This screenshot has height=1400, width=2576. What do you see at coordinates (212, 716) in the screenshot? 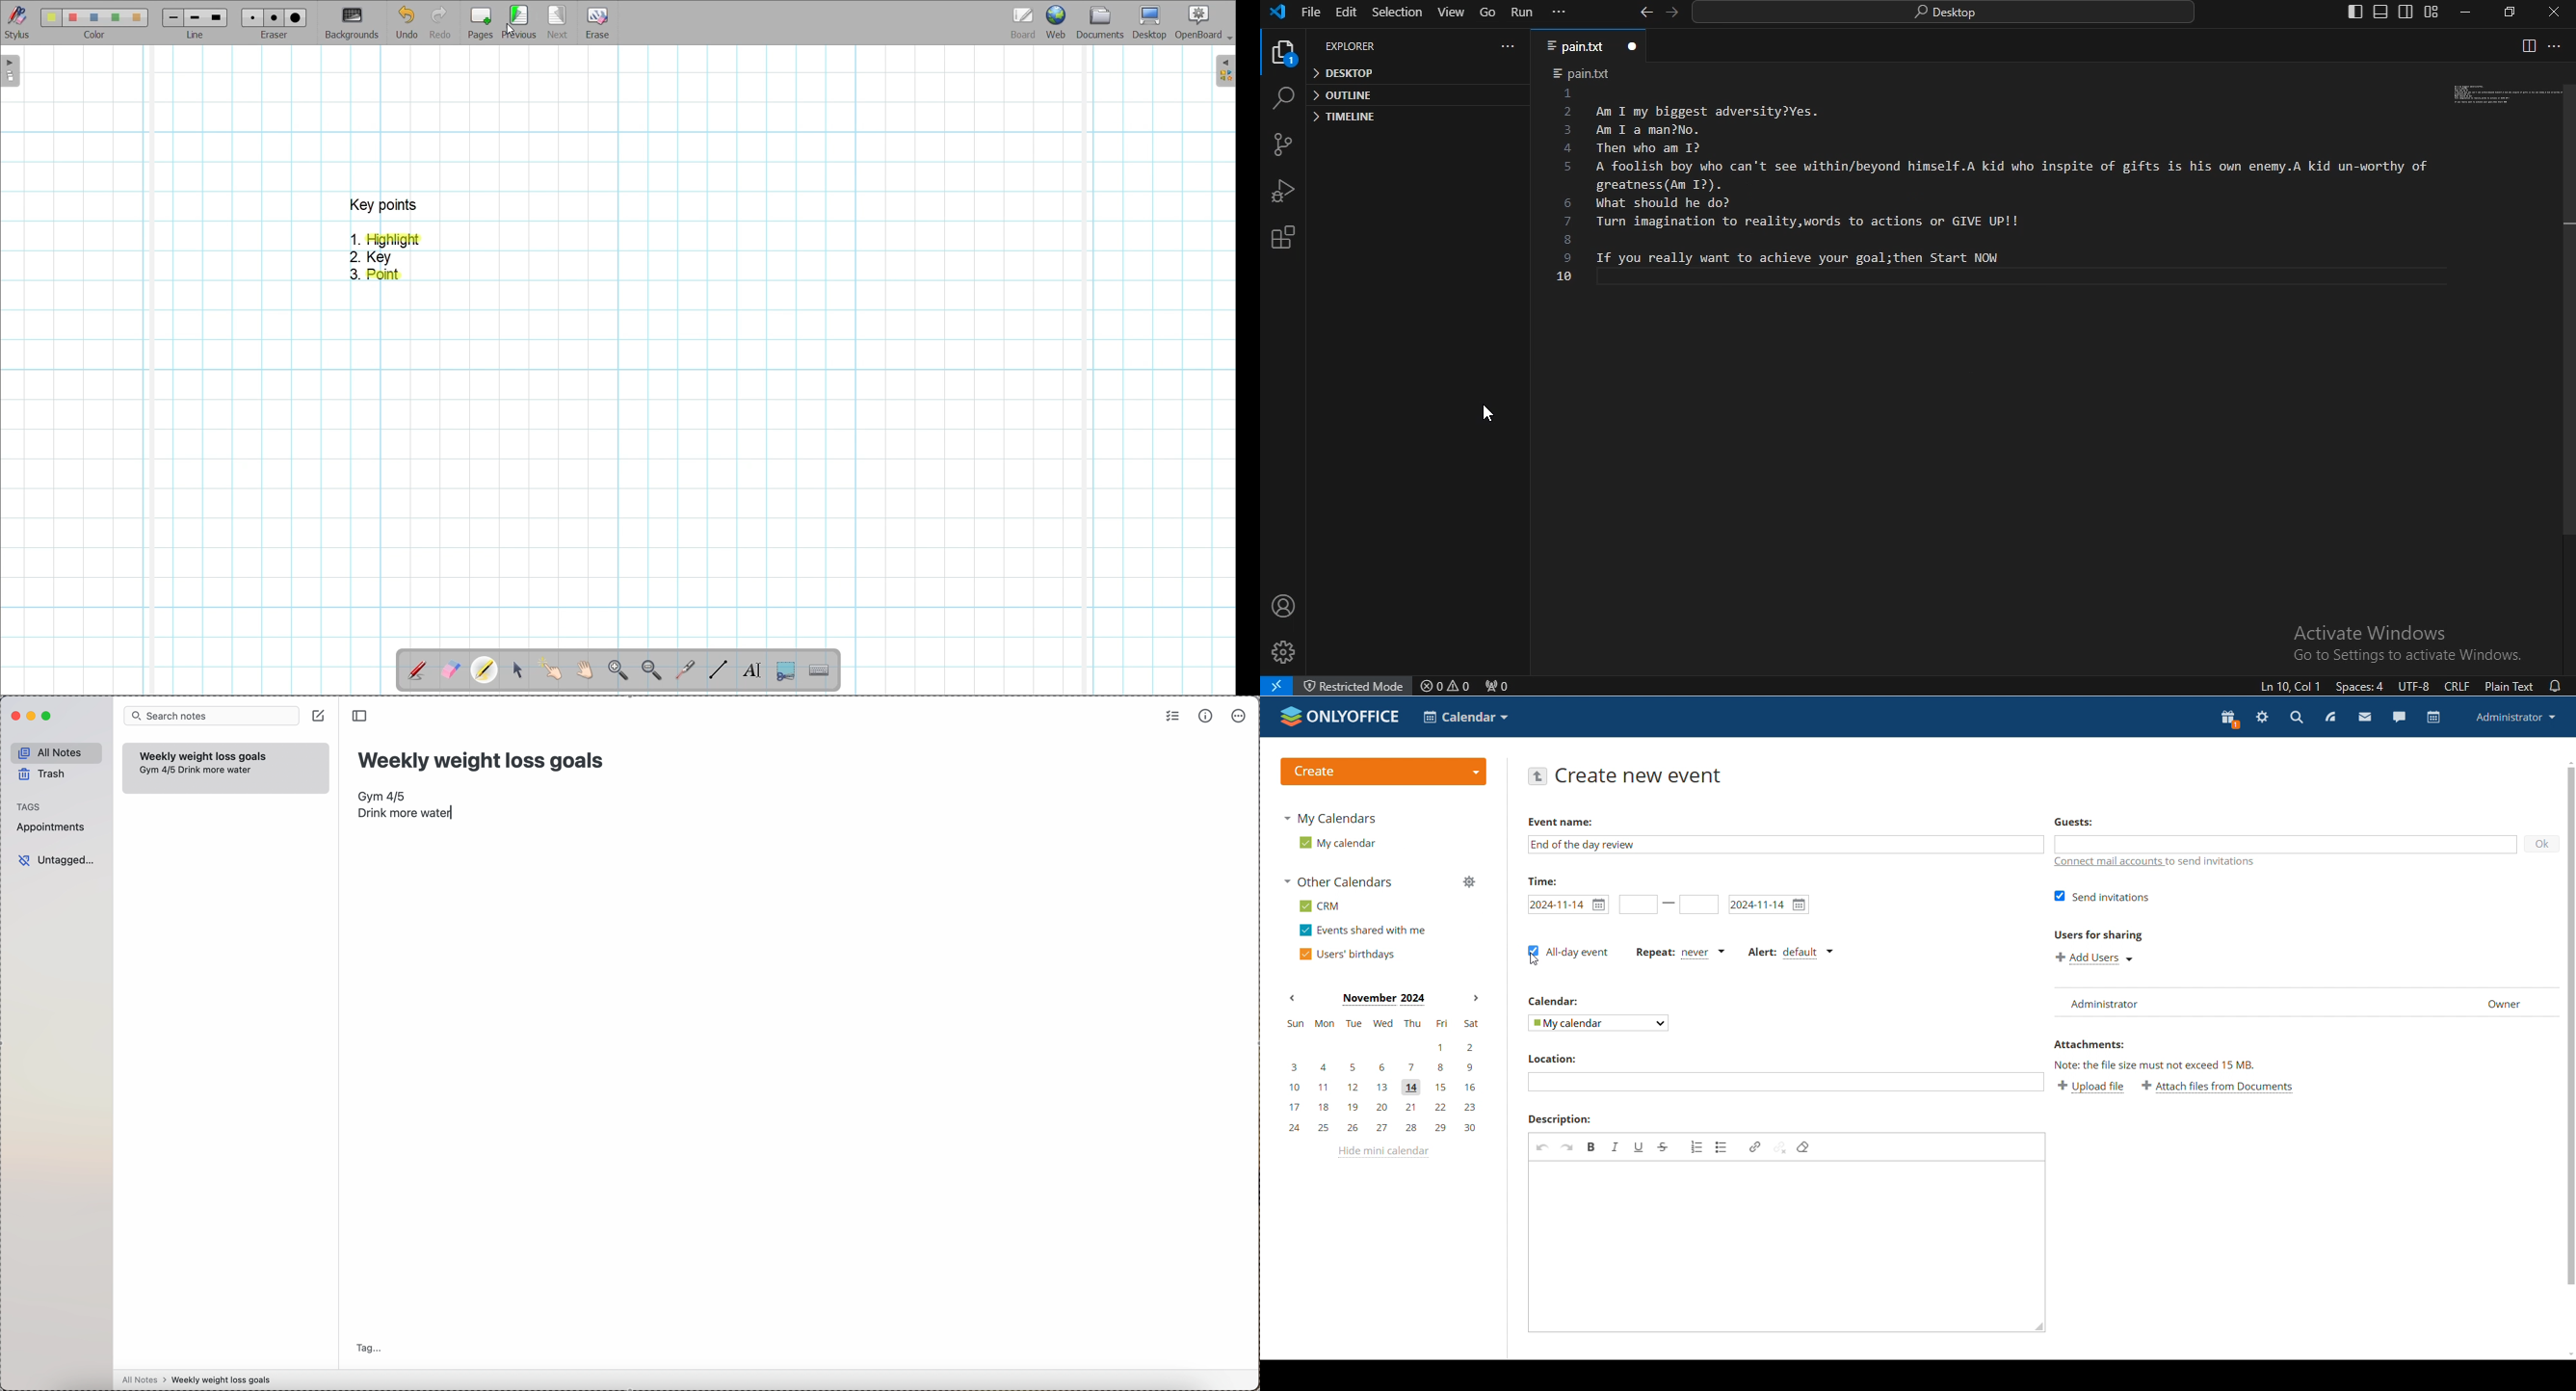
I see `search bar` at bounding box center [212, 716].